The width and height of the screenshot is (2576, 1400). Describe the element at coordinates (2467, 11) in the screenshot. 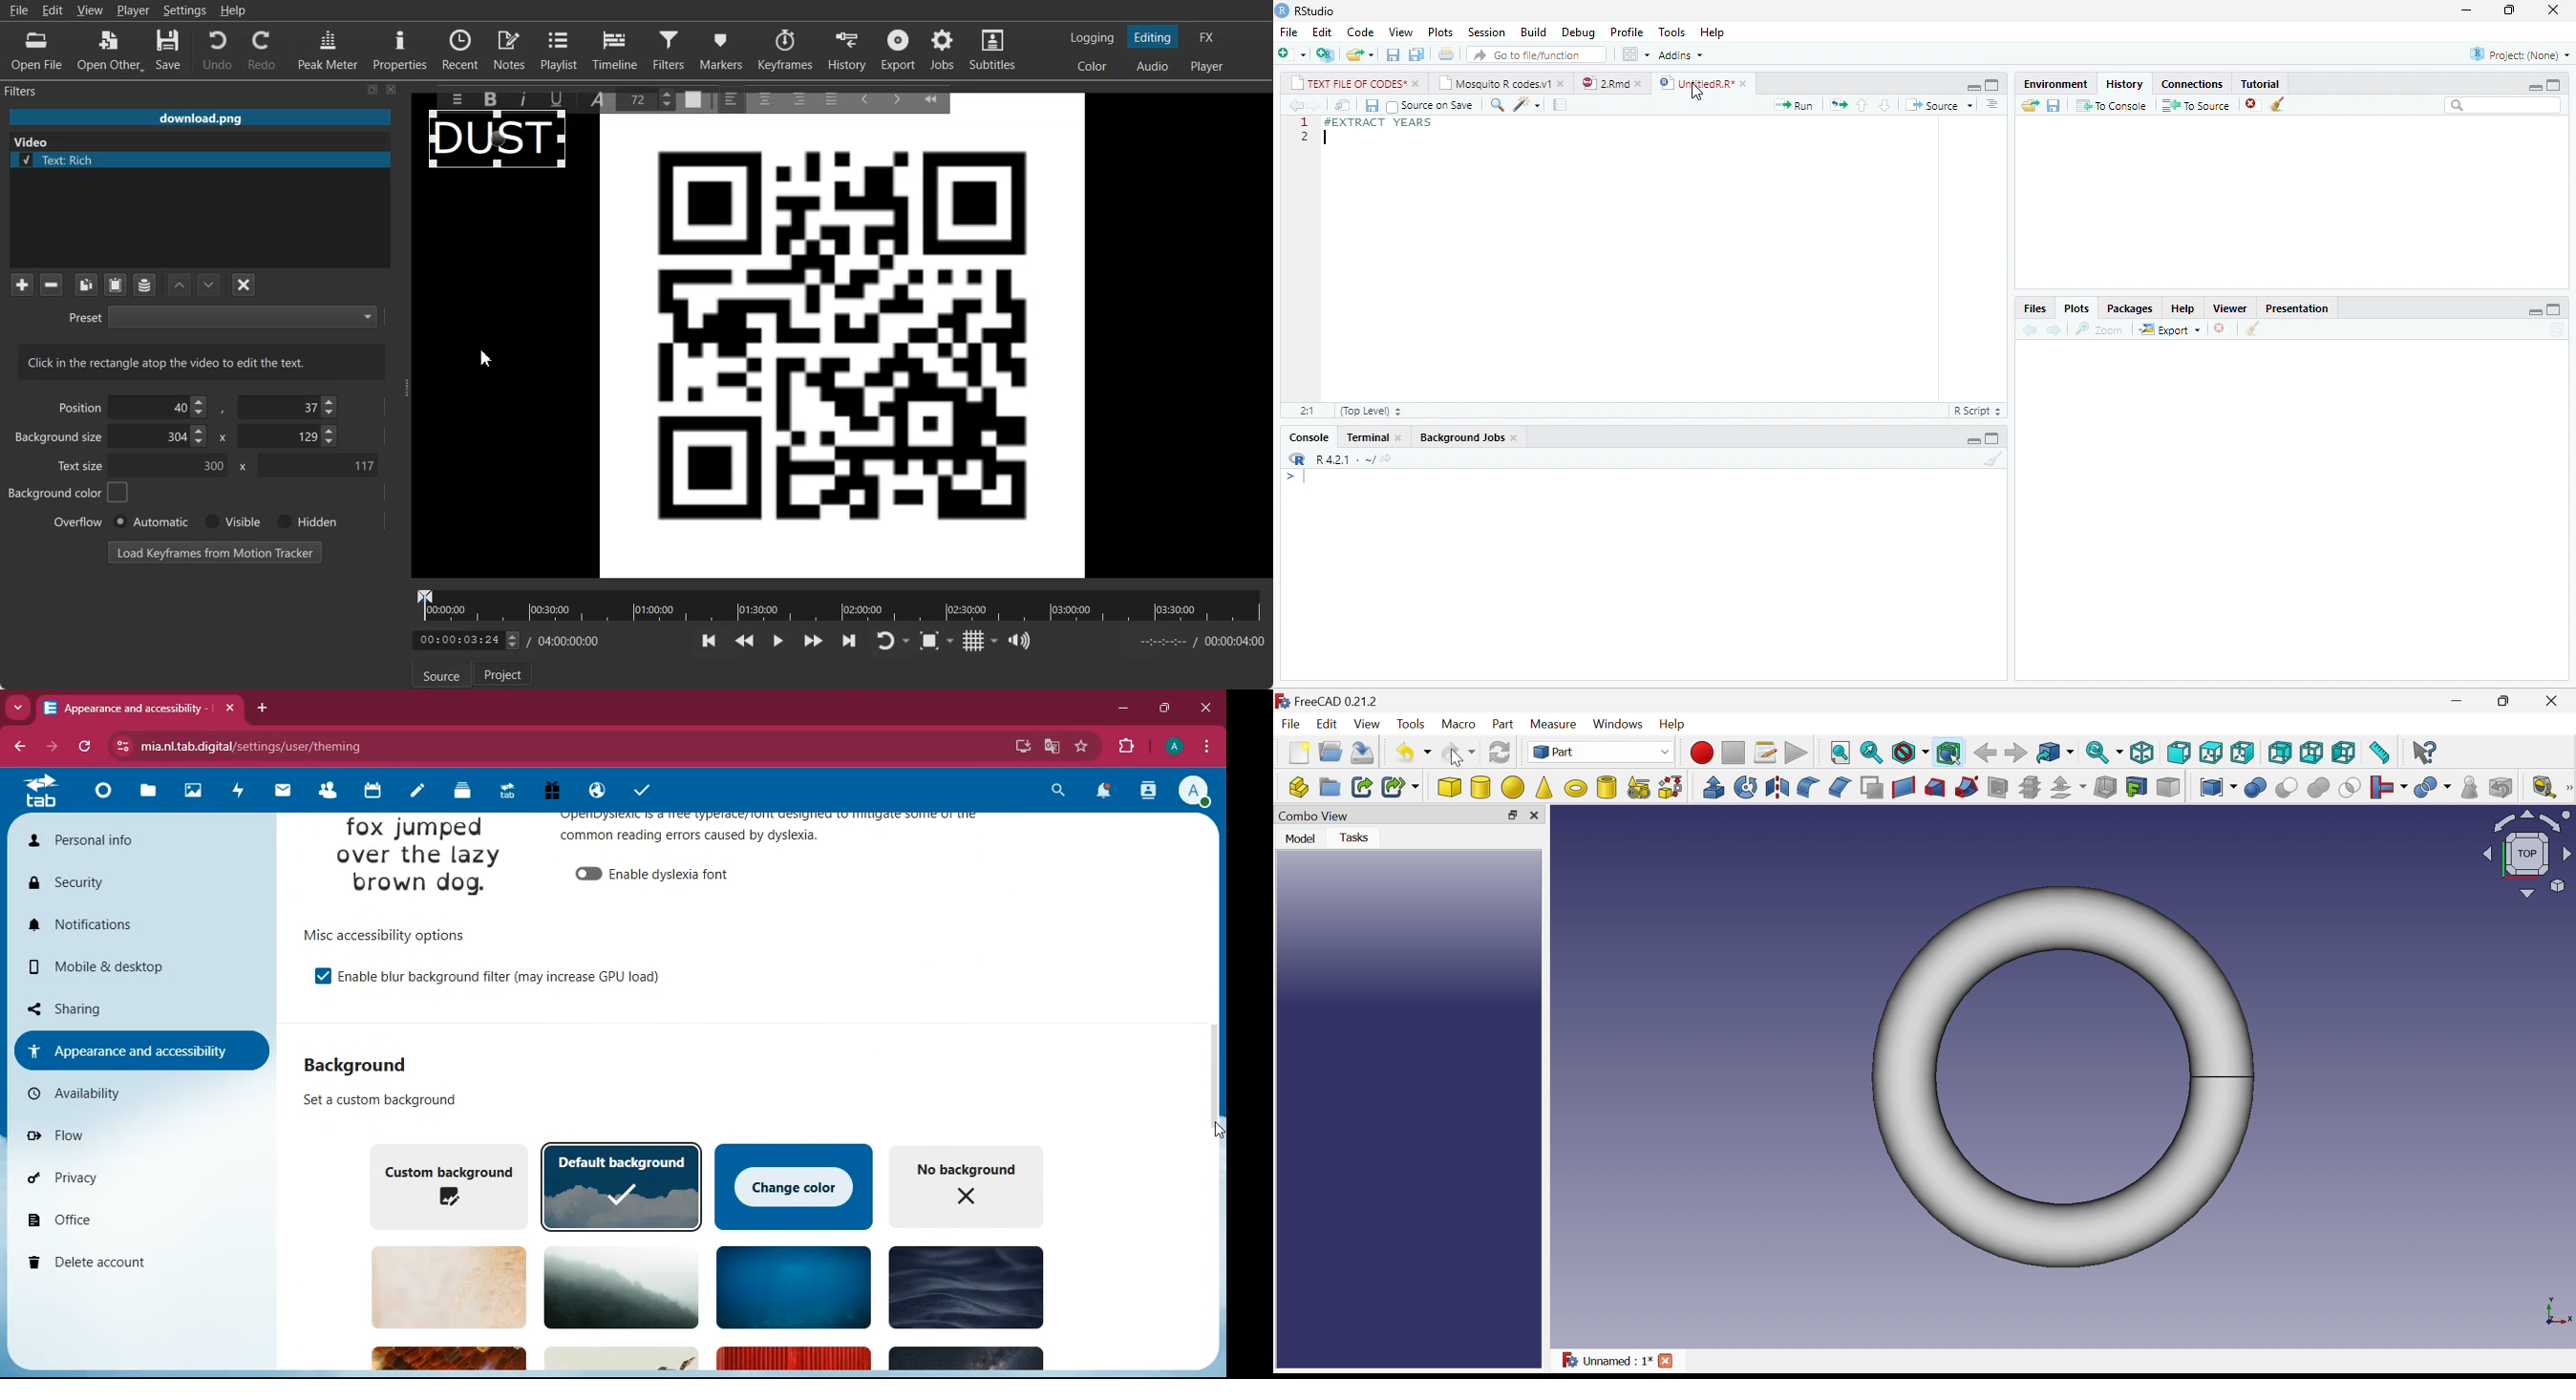

I see `minimize` at that location.